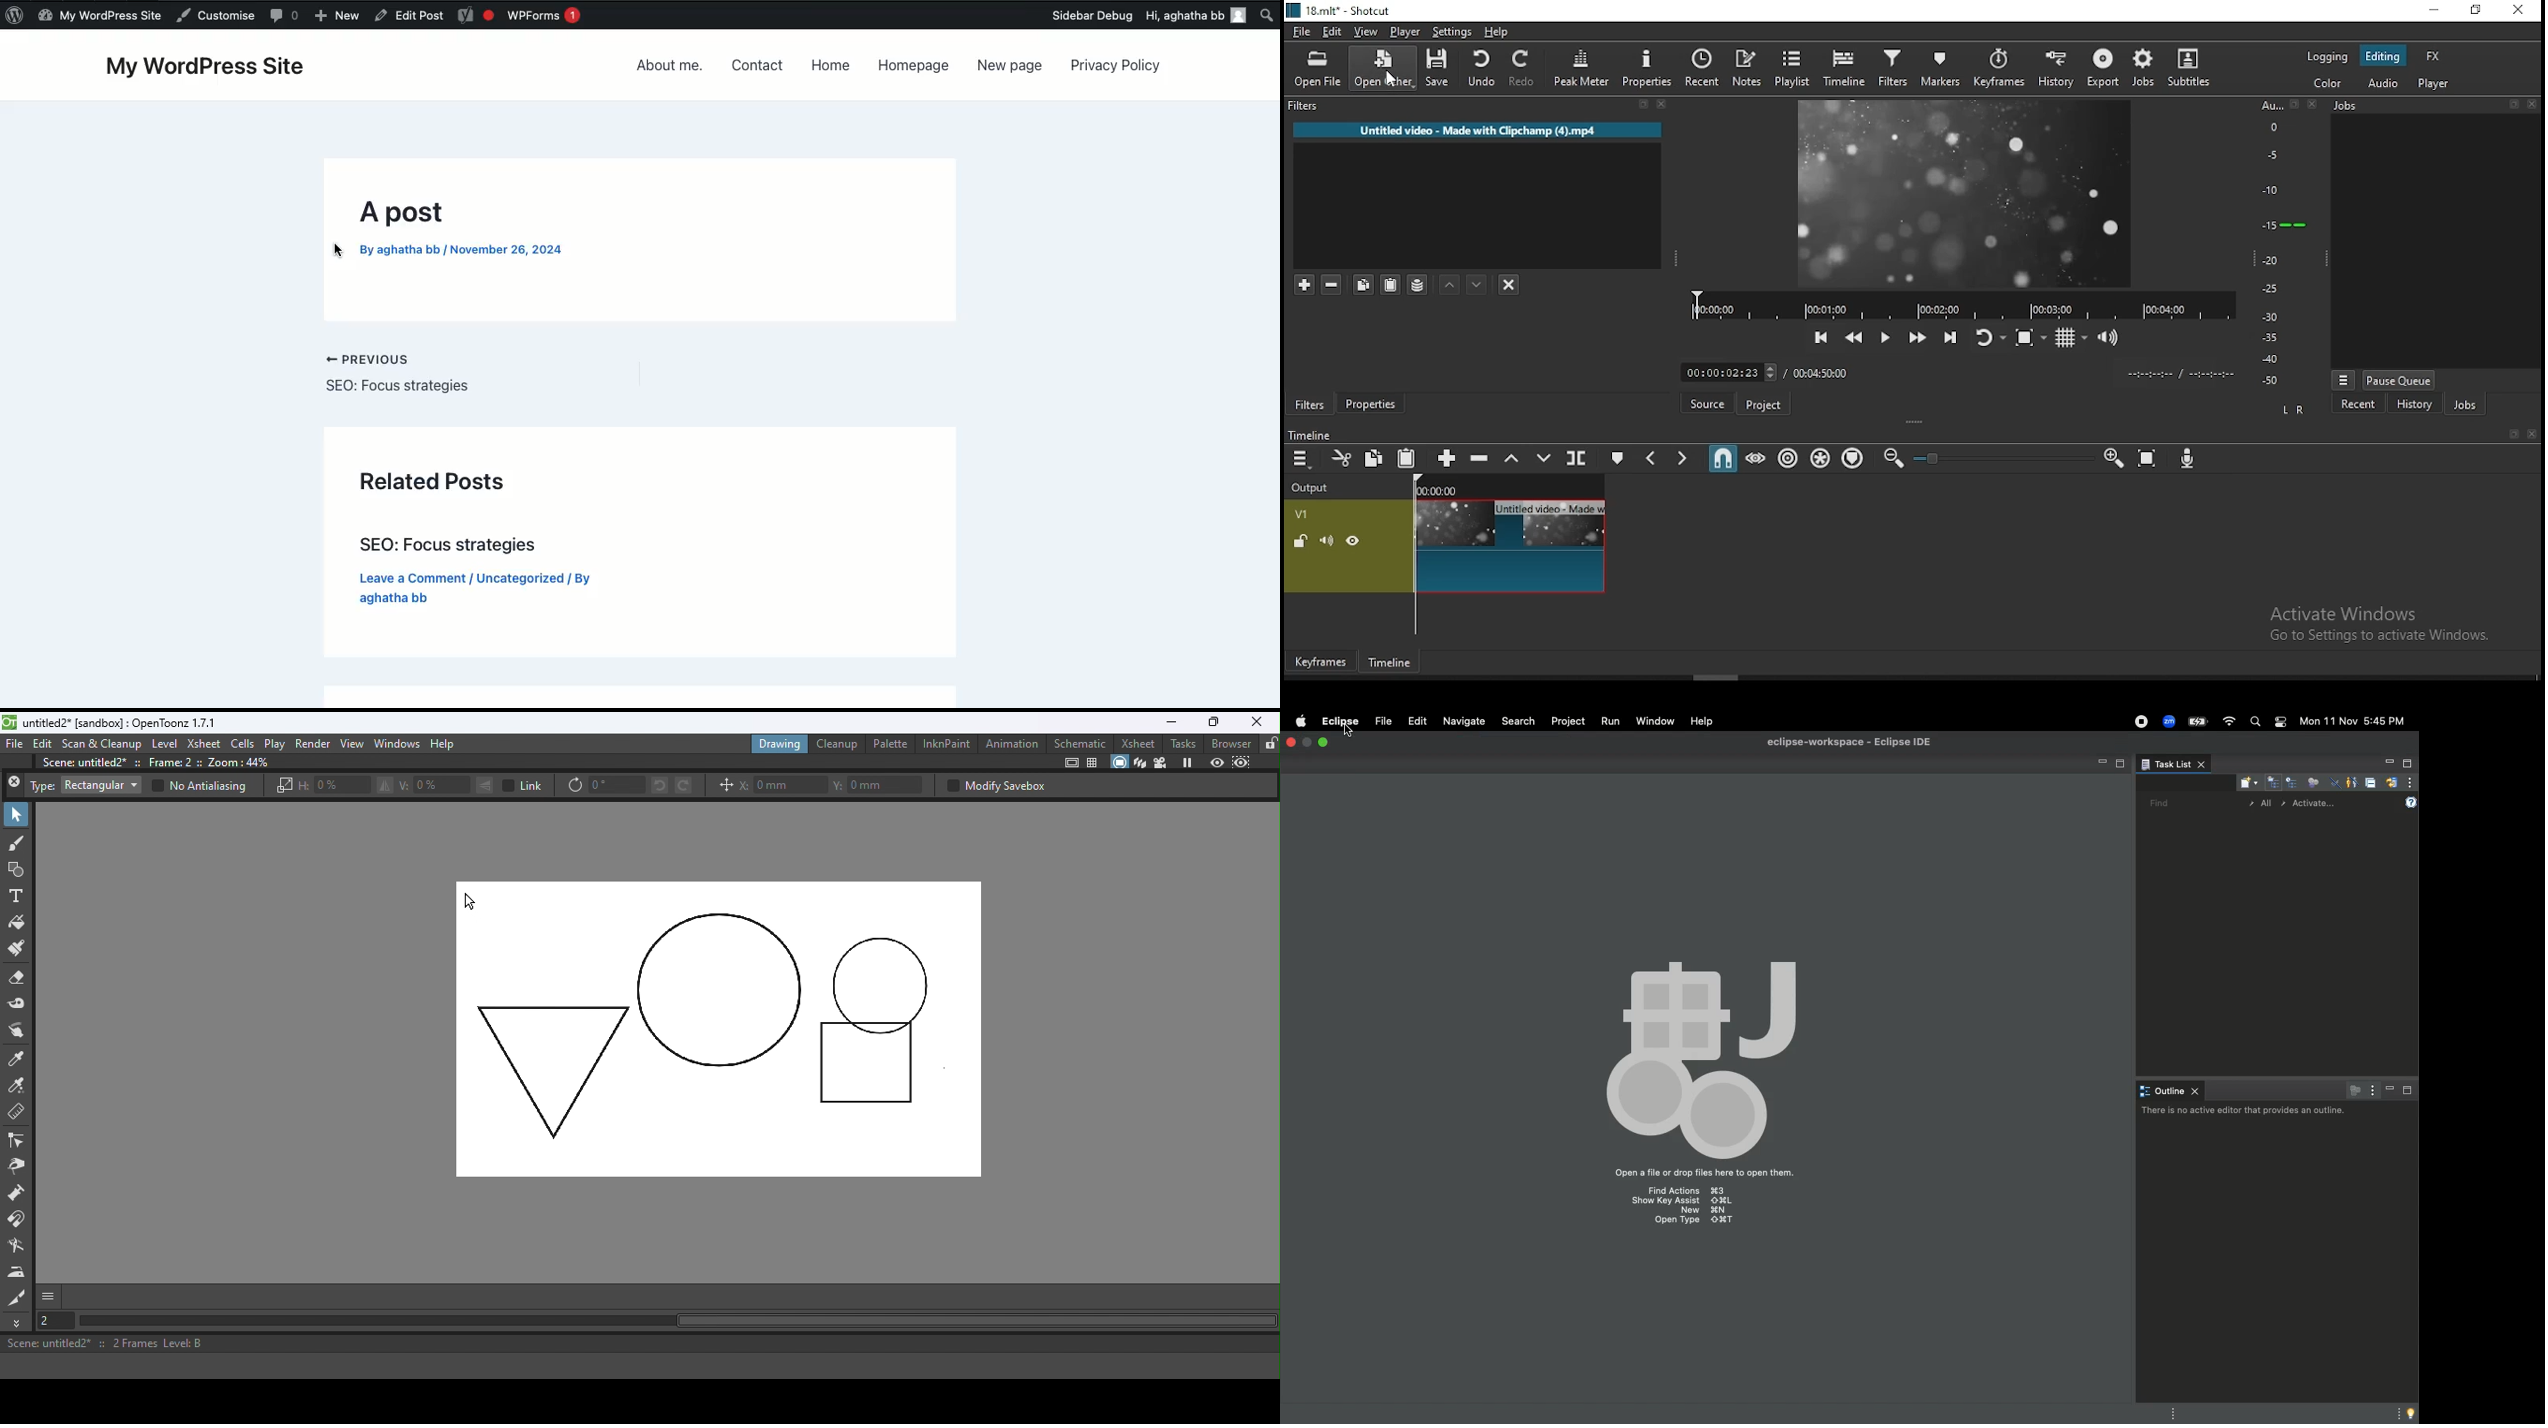  What do you see at coordinates (2437, 85) in the screenshot?
I see `player` at bounding box center [2437, 85].